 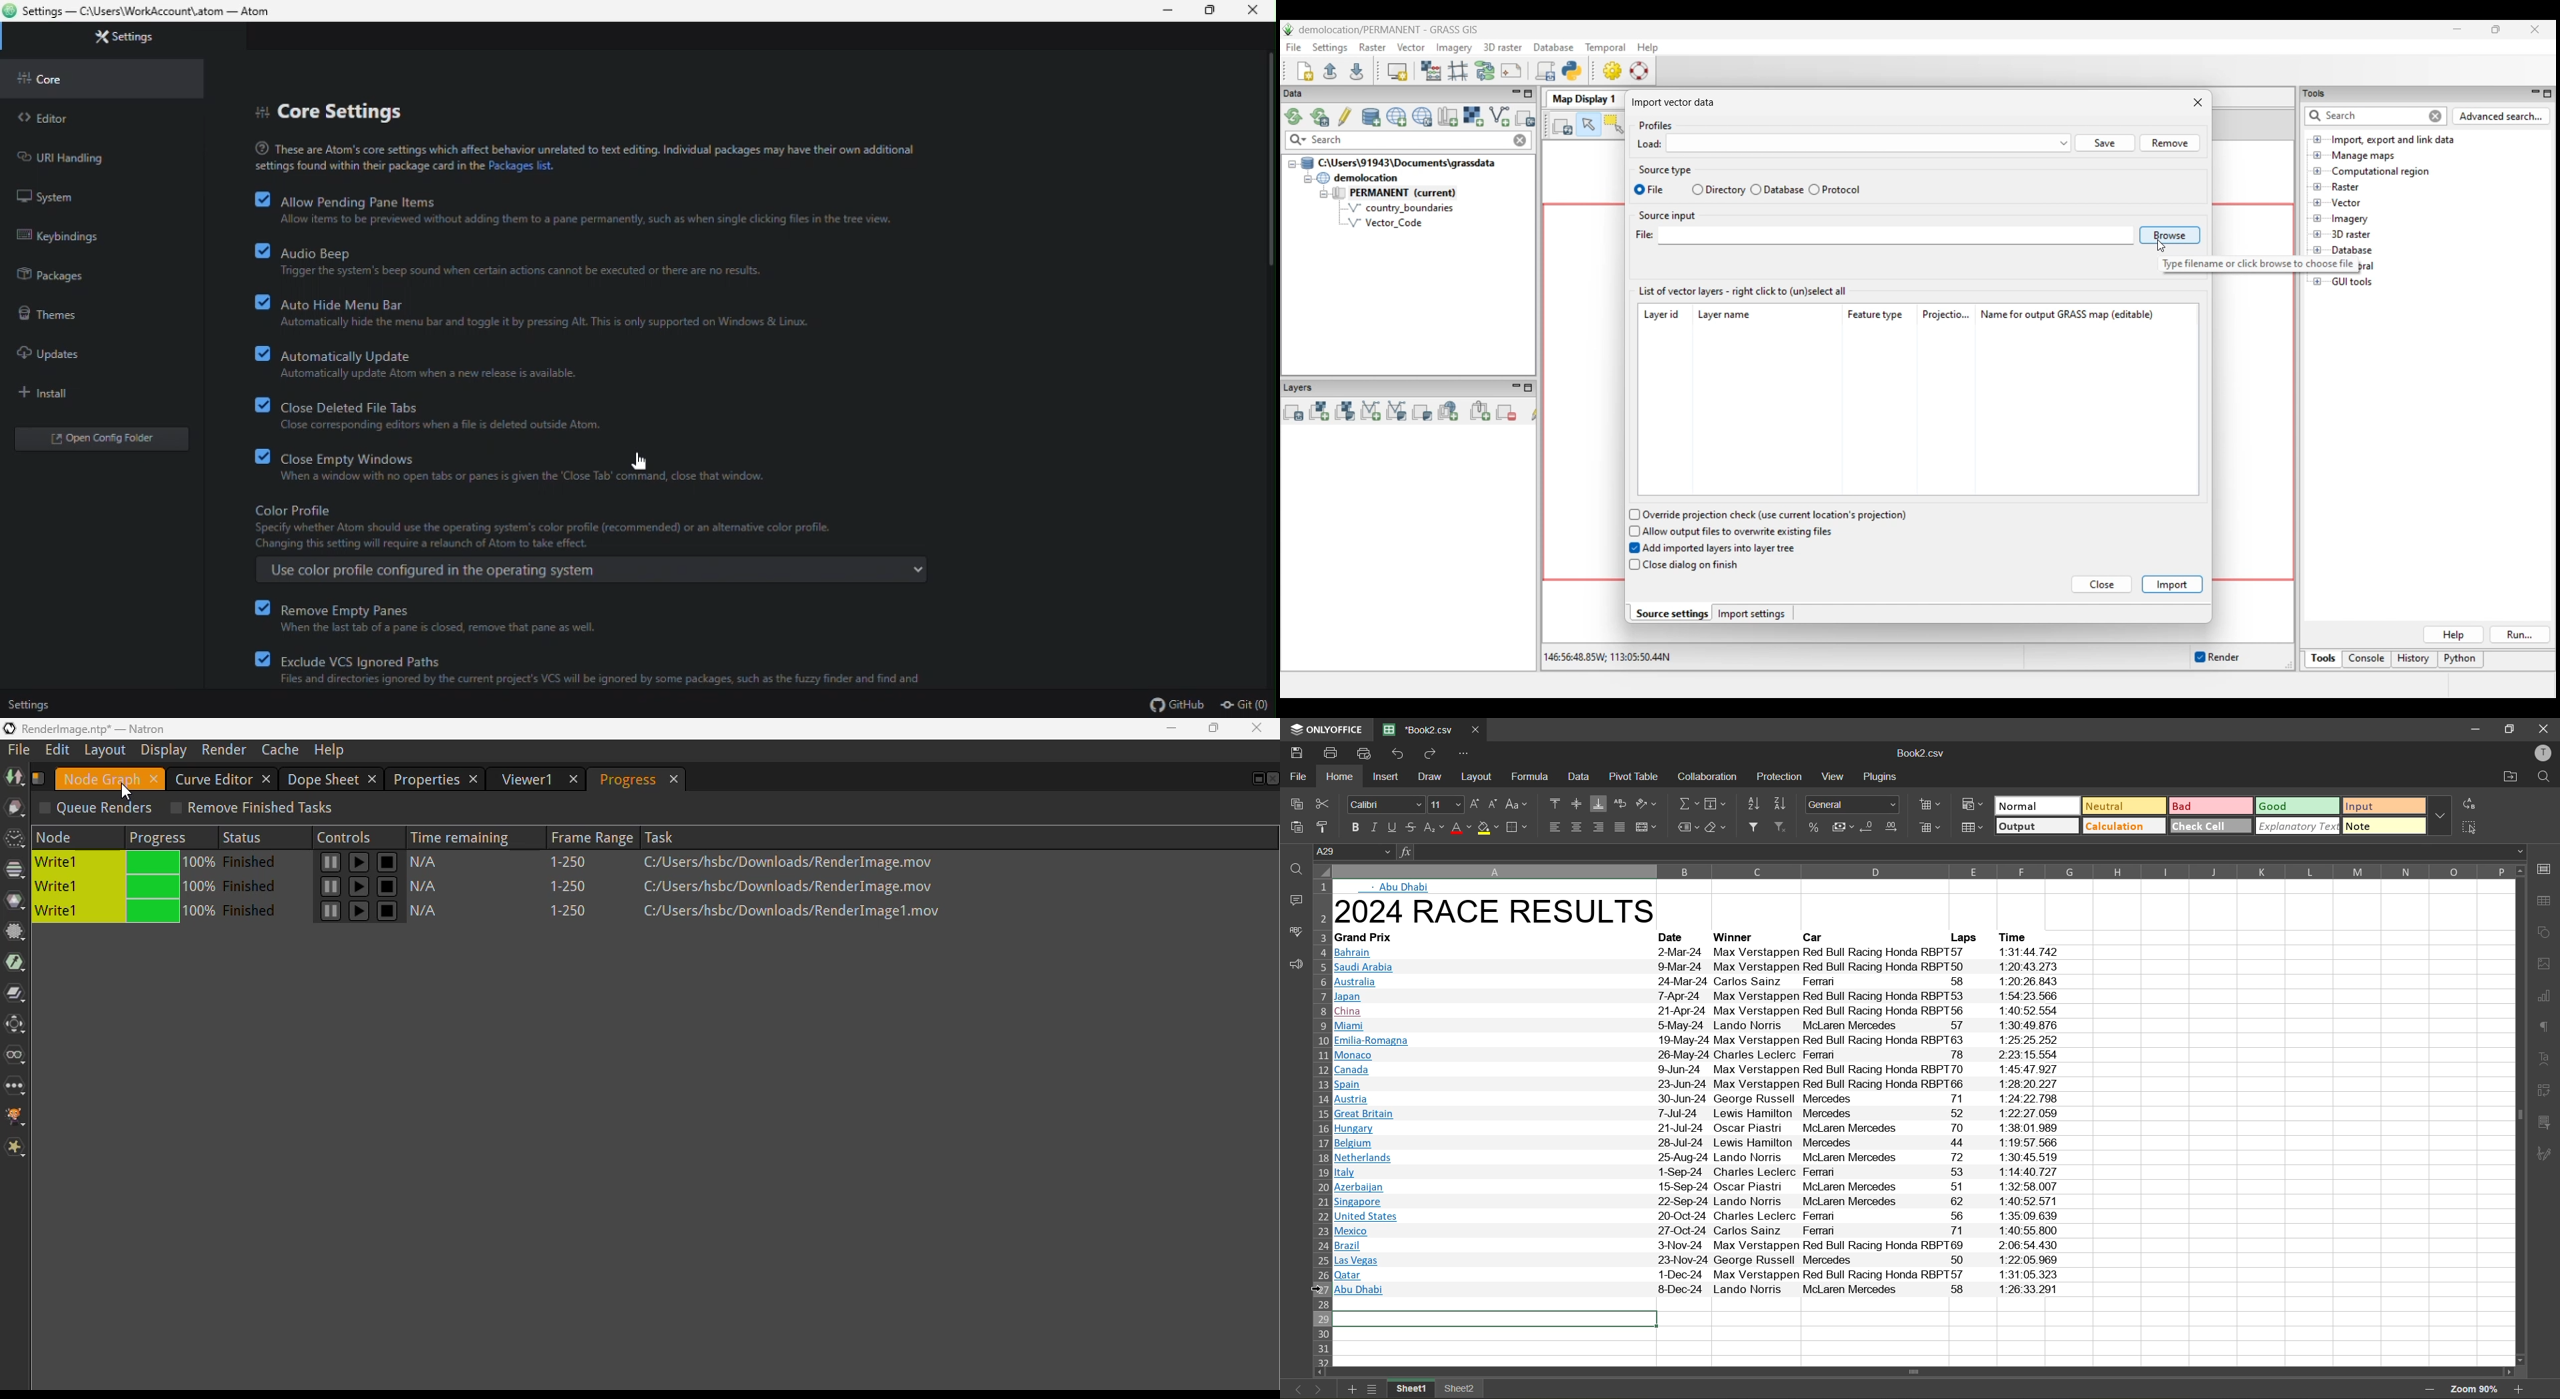 I want to click on formula, so click(x=1536, y=777).